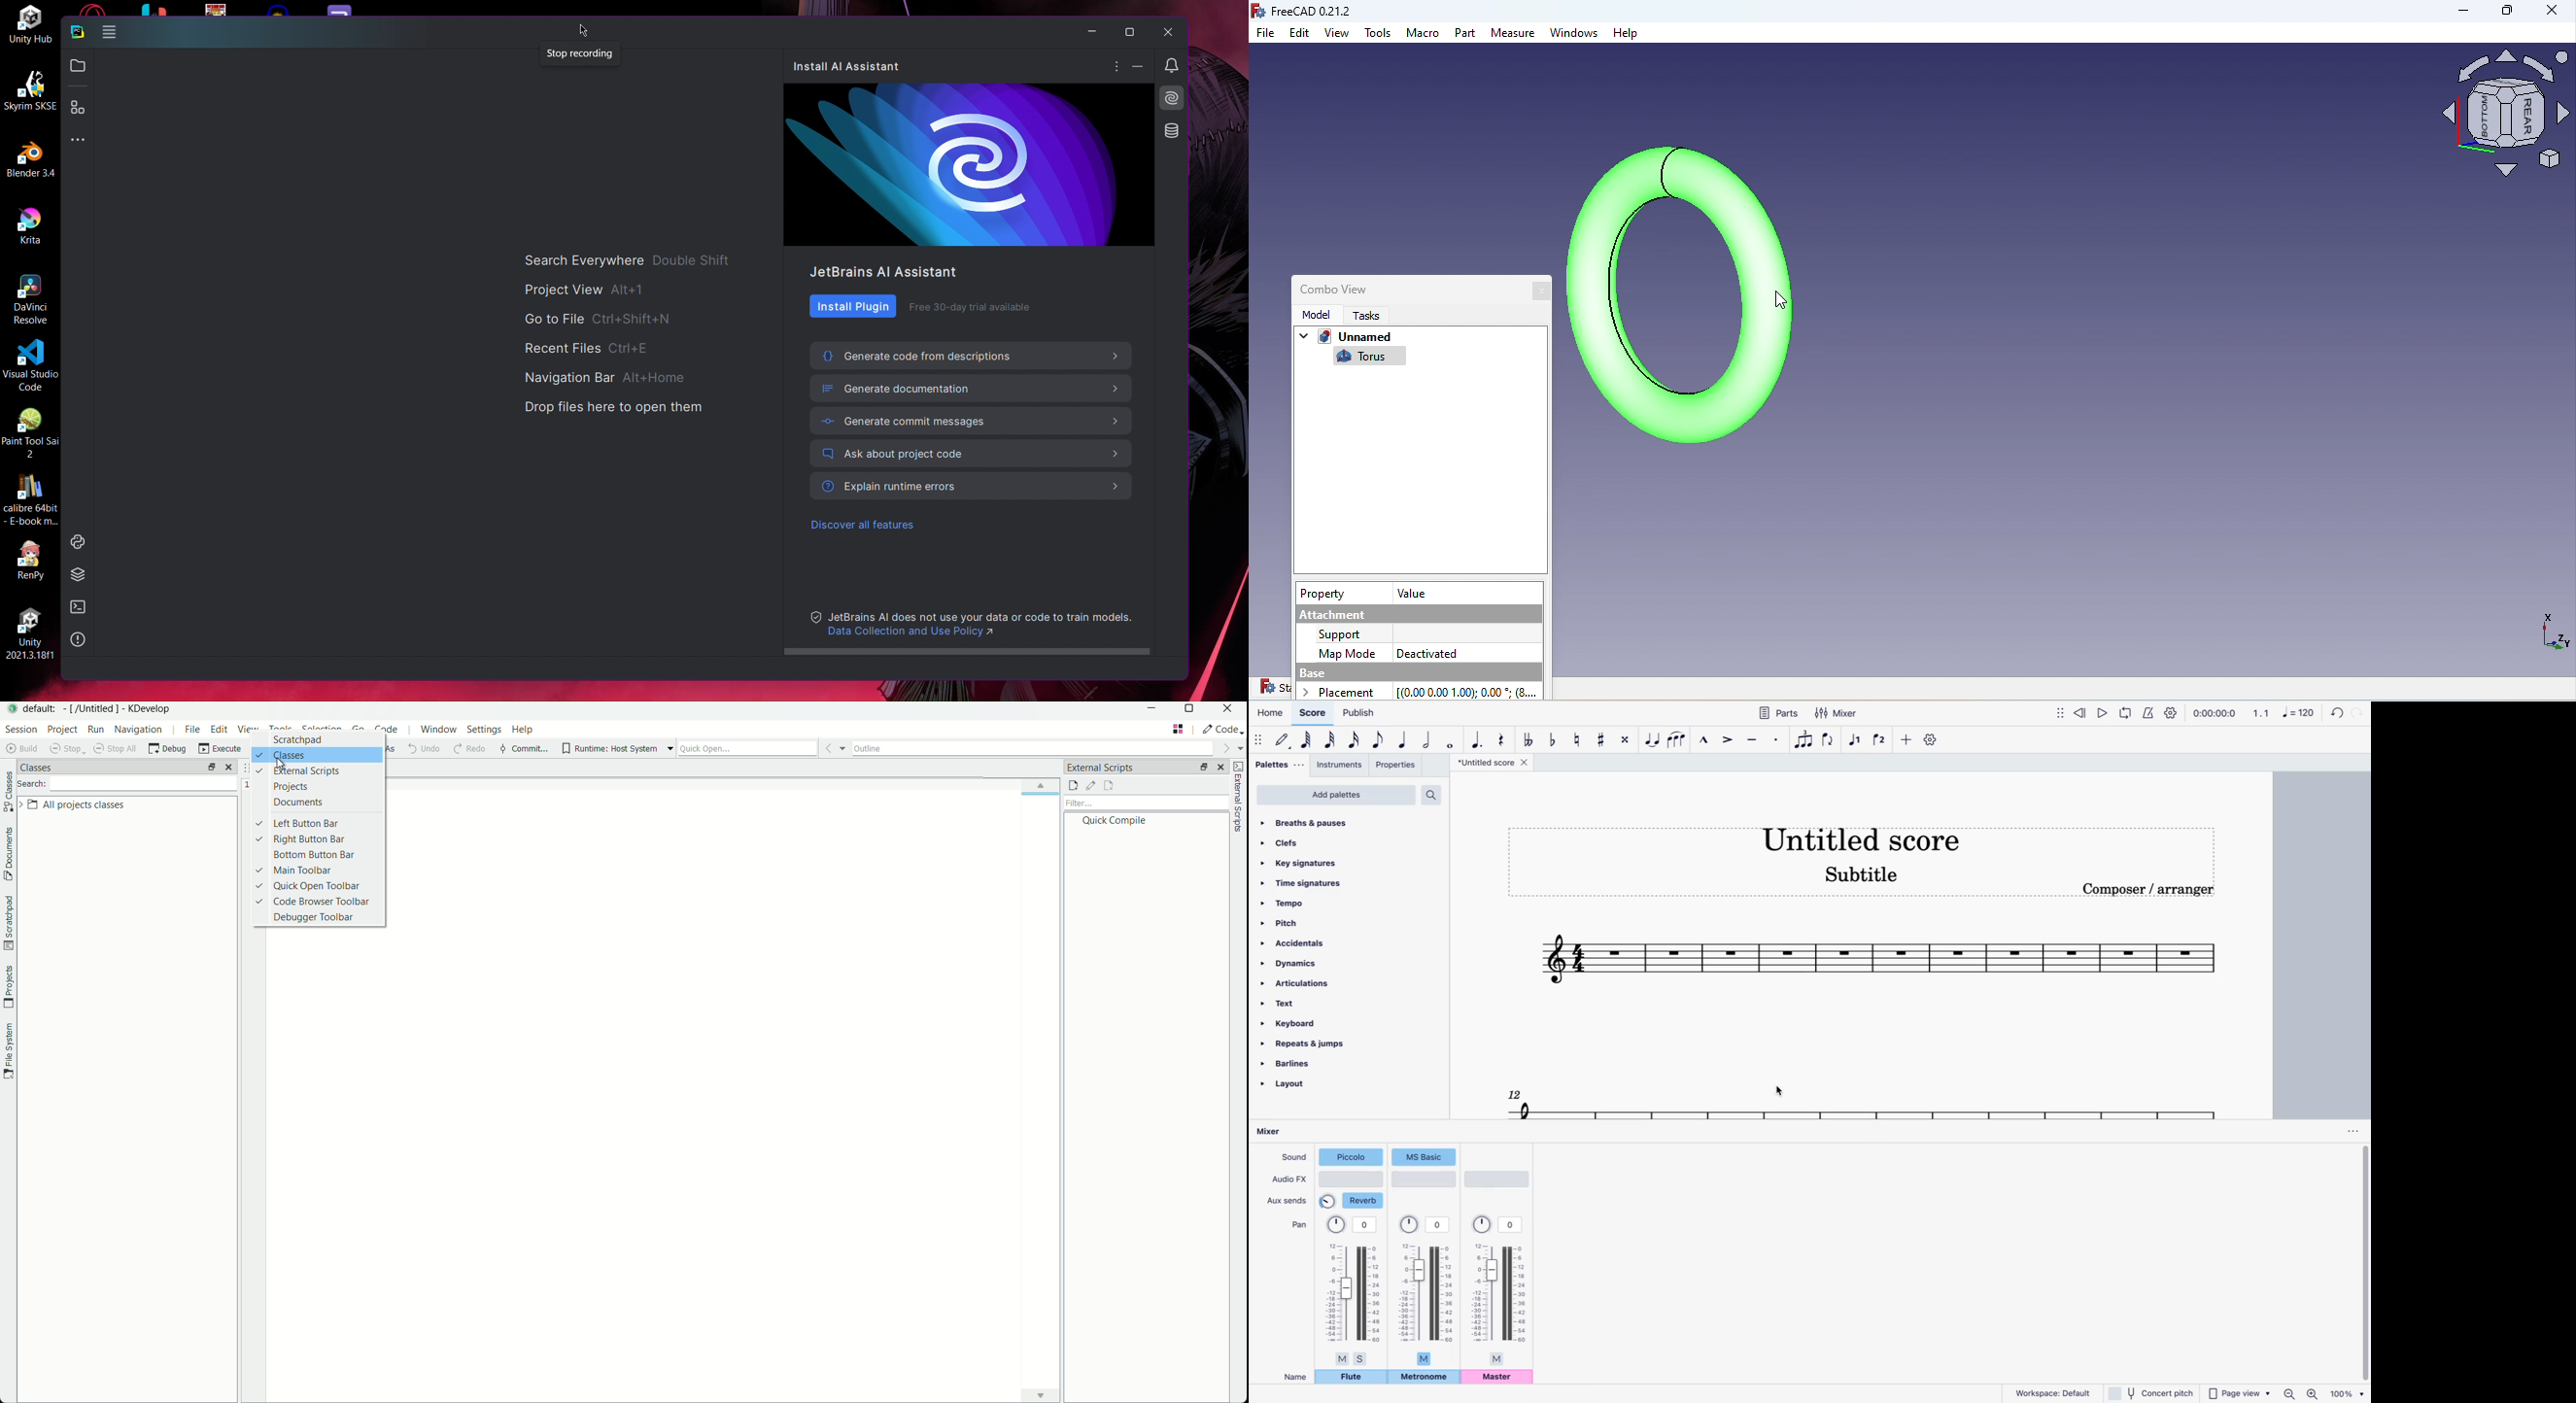 This screenshot has height=1428, width=2576. I want to click on Attachment, so click(1418, 612).